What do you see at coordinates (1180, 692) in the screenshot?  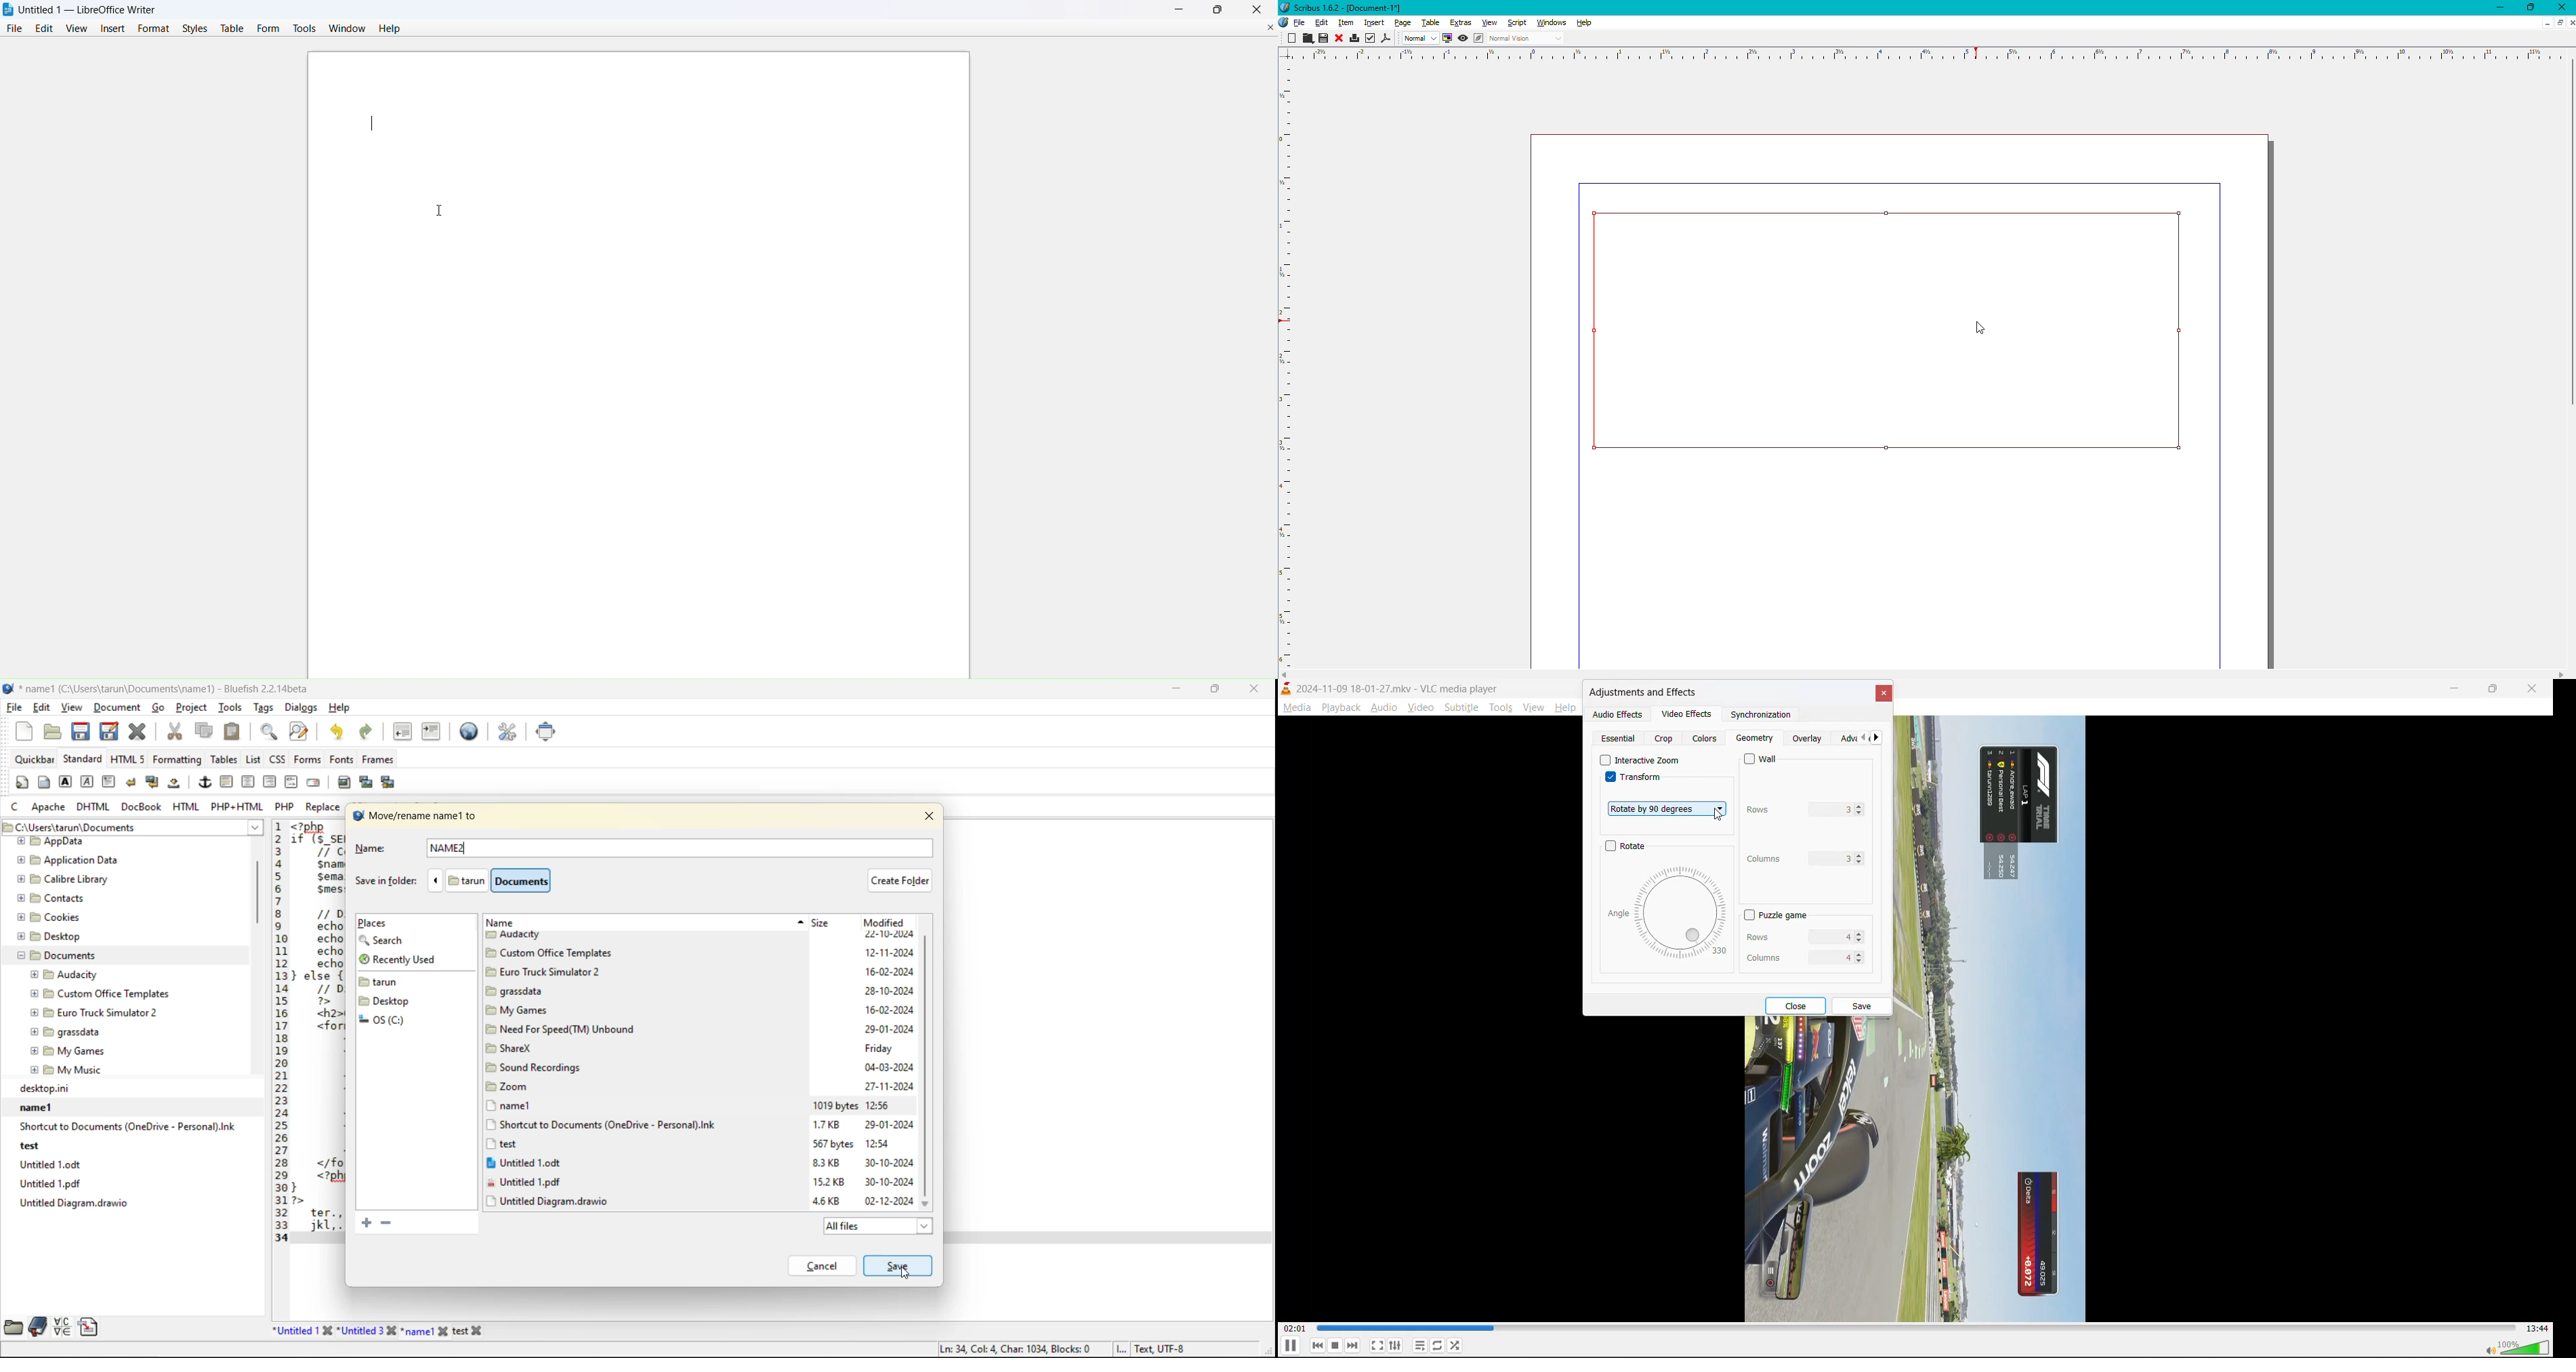 I see `minimize` at bounding box center [1180, 692].